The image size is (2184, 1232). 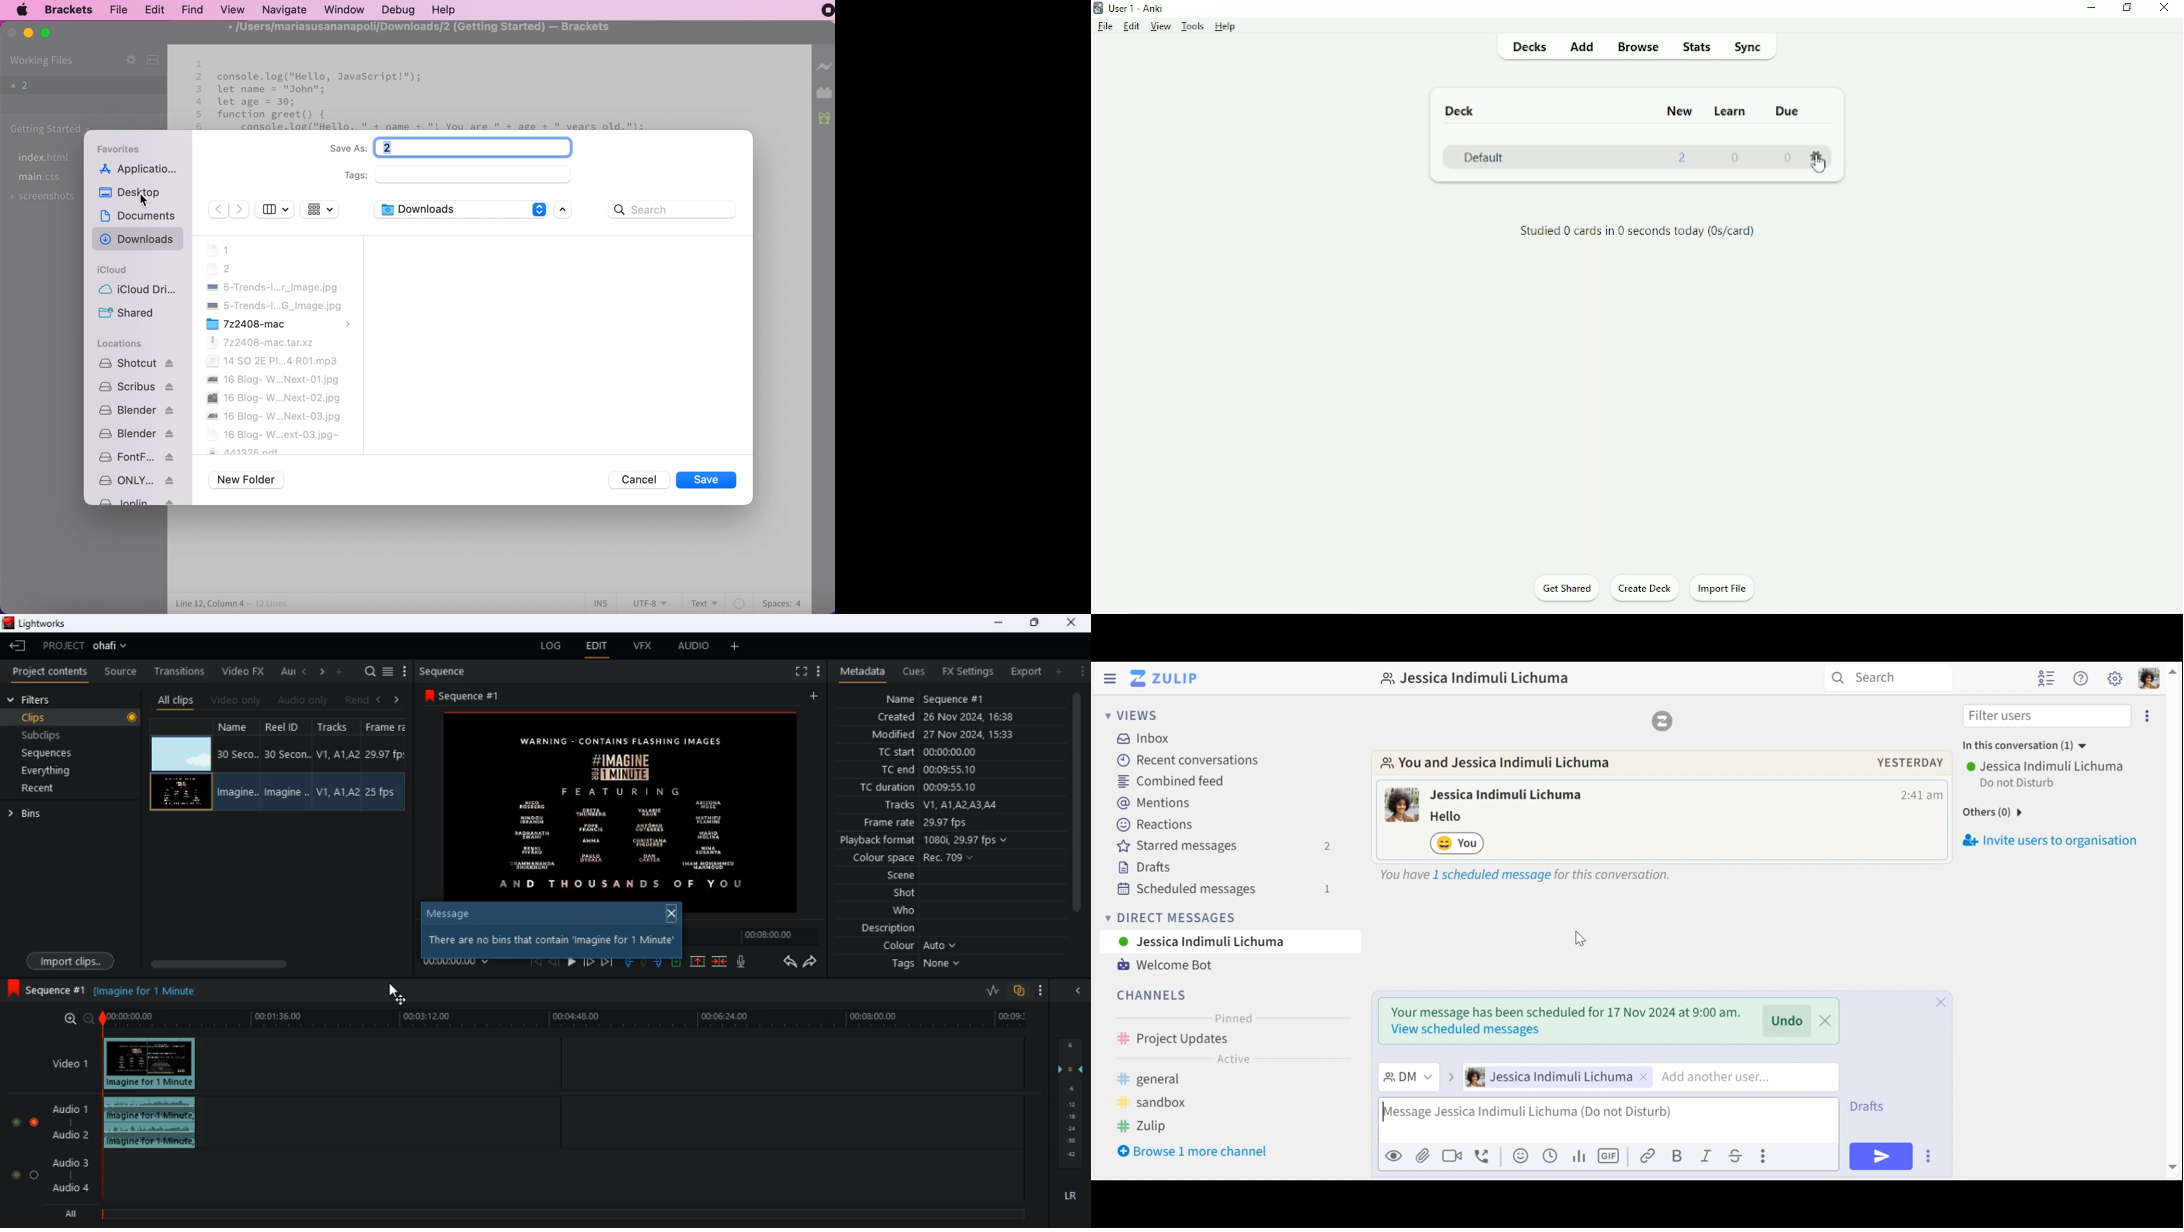 I want to click on close, so click(x=1940, y=1001).